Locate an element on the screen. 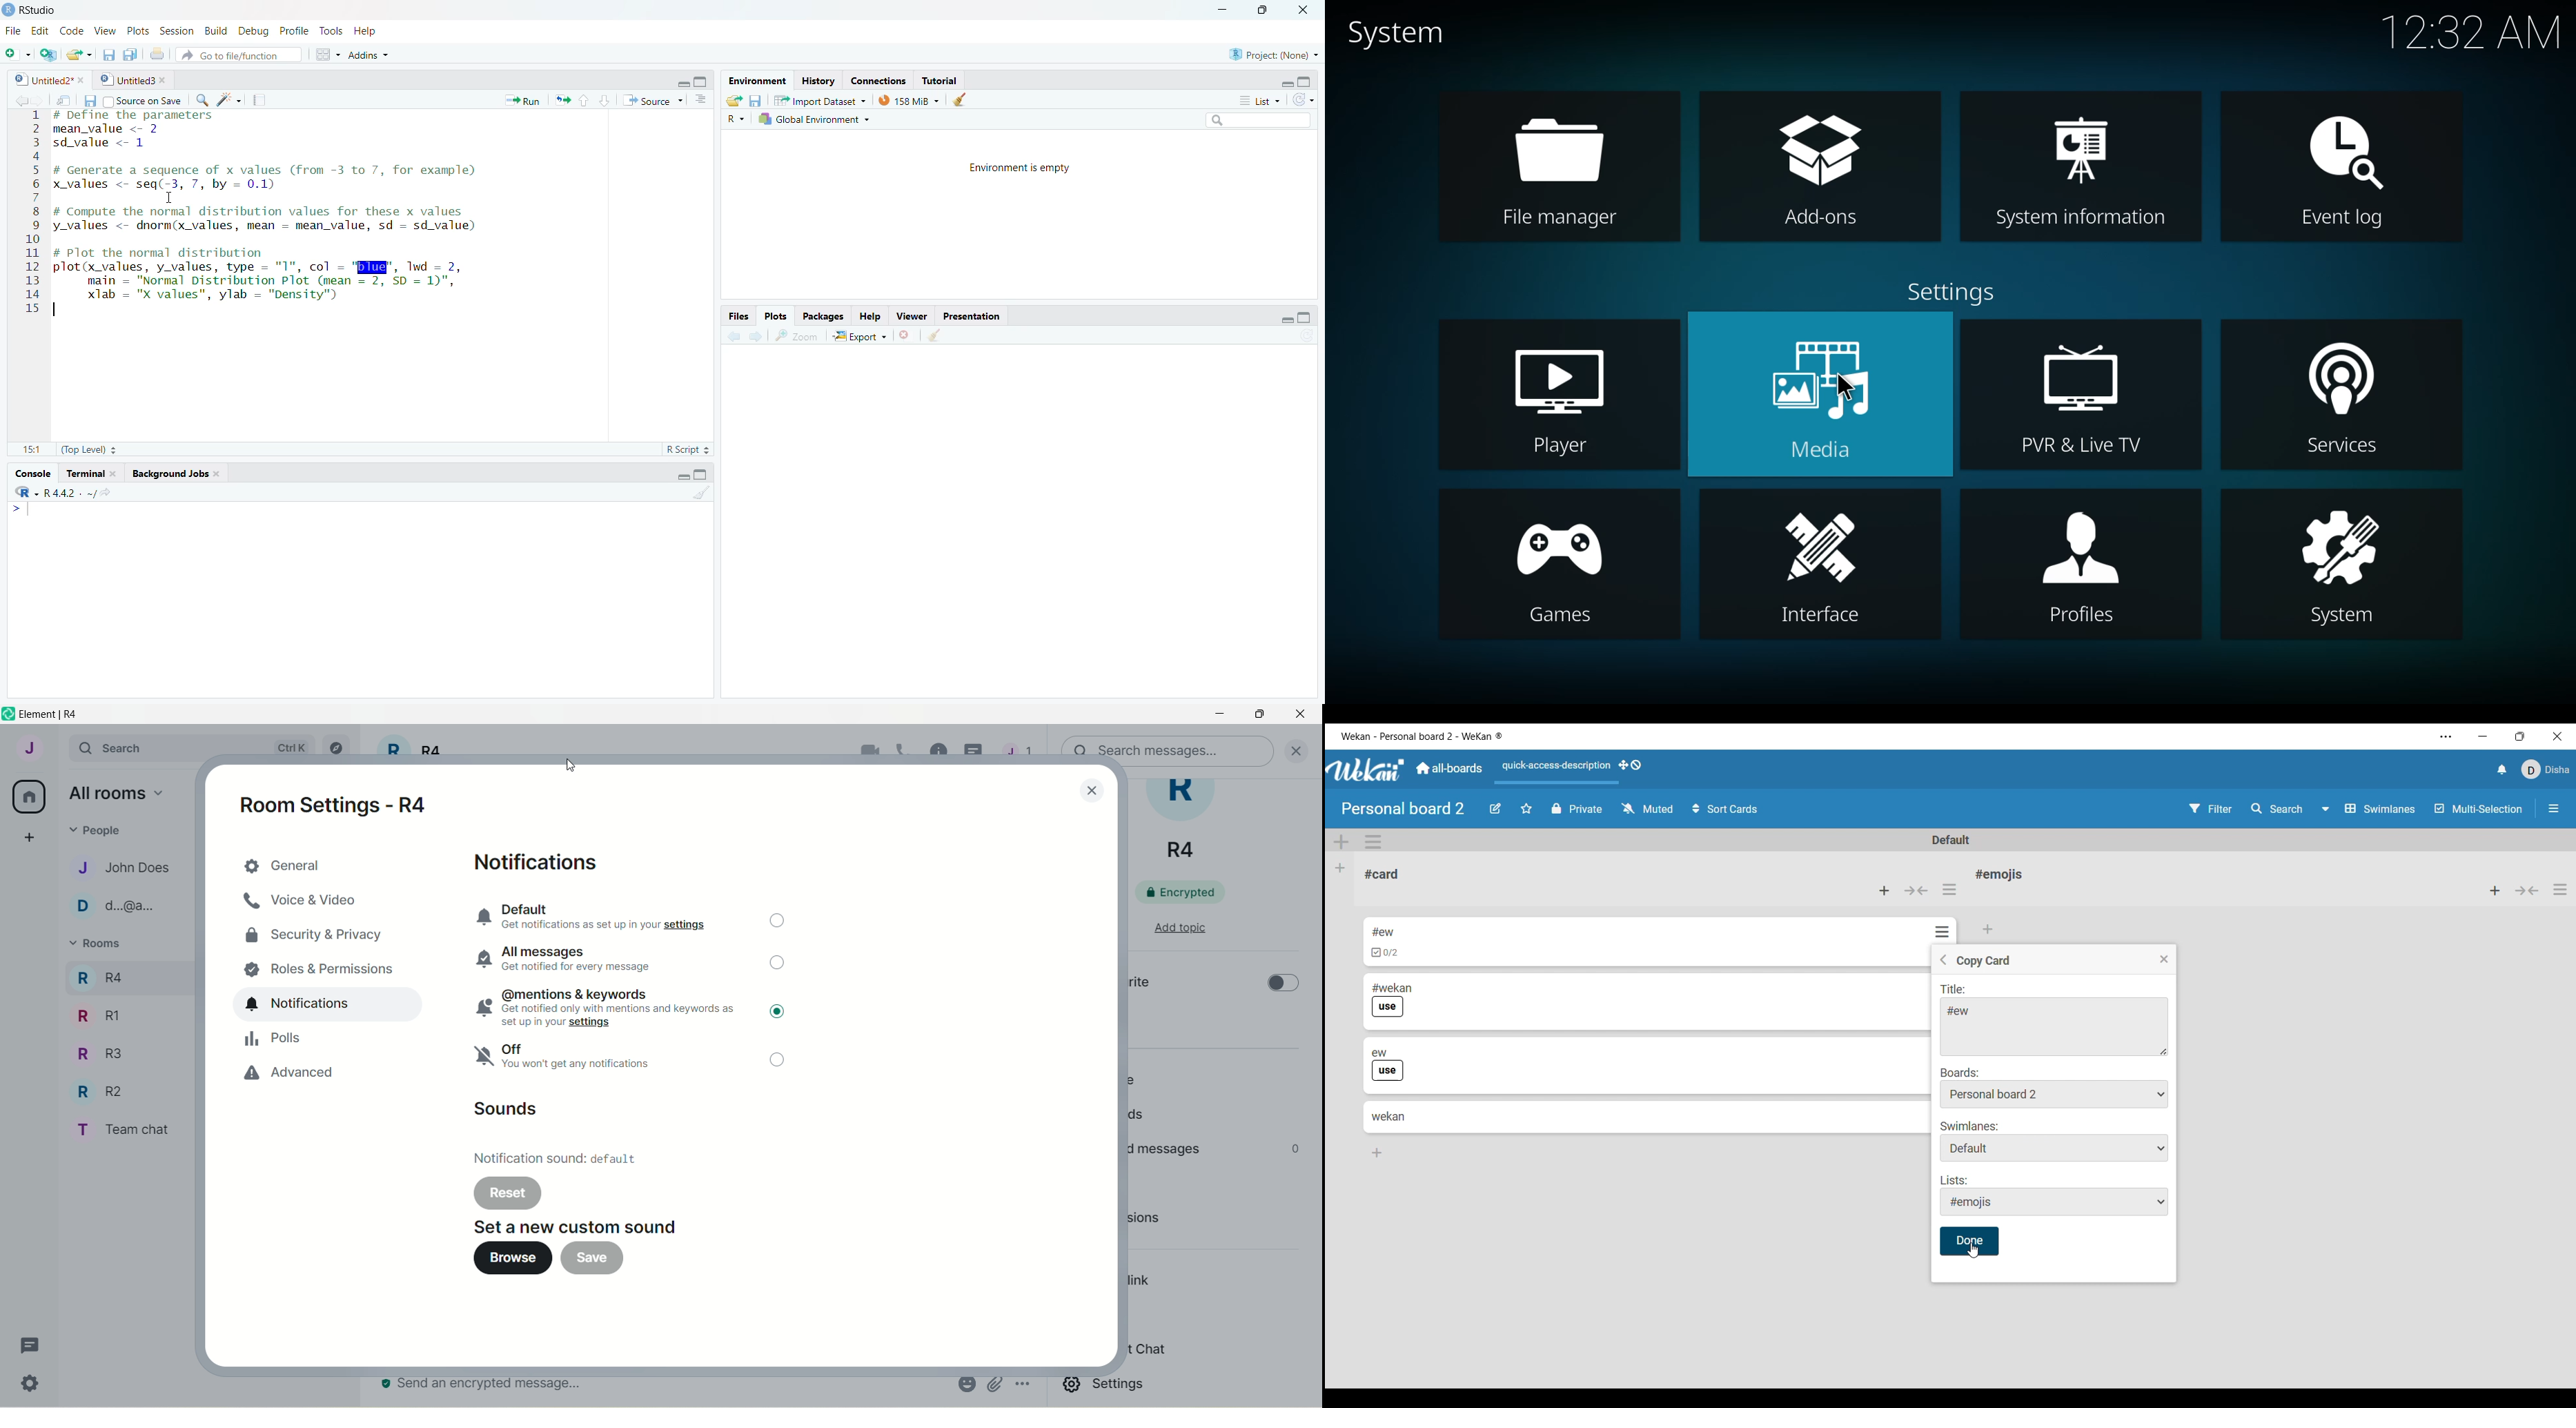 The height and width of the screenshot is (1428, 2576). » 158 MiB  is located at coordinates (910, 100).